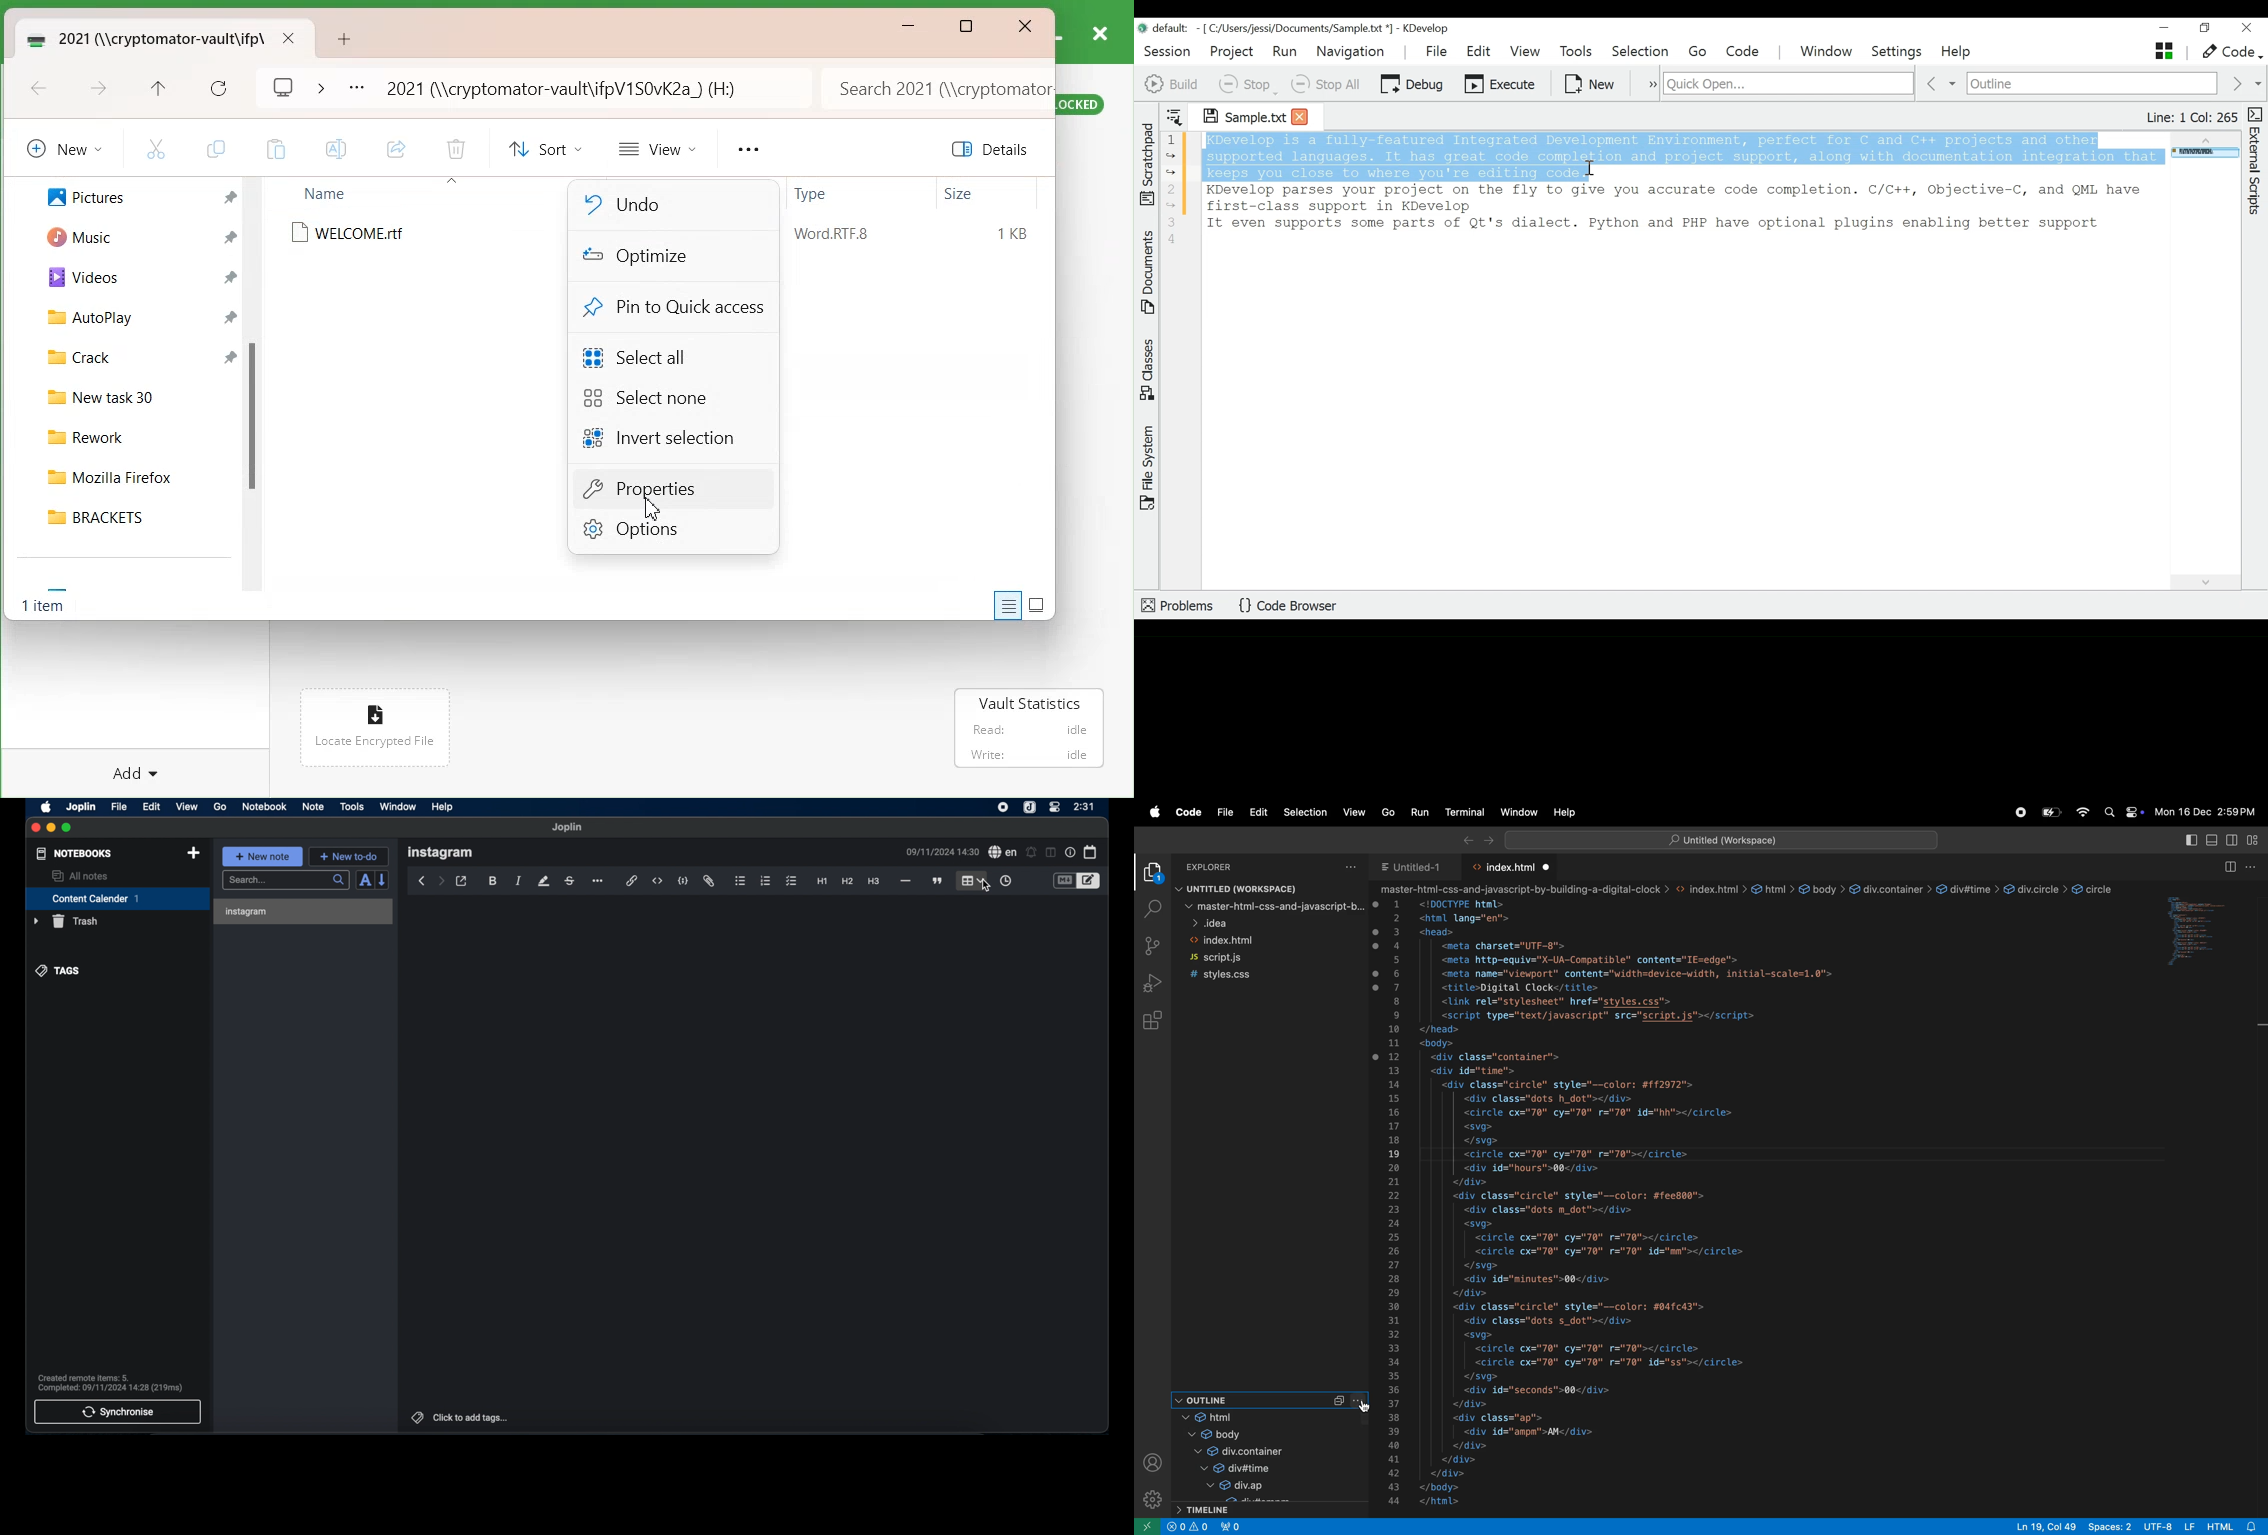 Image resolution: width=2268 pixels, height=1540 pixels. I want to click on allnotes, so click(81, 876).